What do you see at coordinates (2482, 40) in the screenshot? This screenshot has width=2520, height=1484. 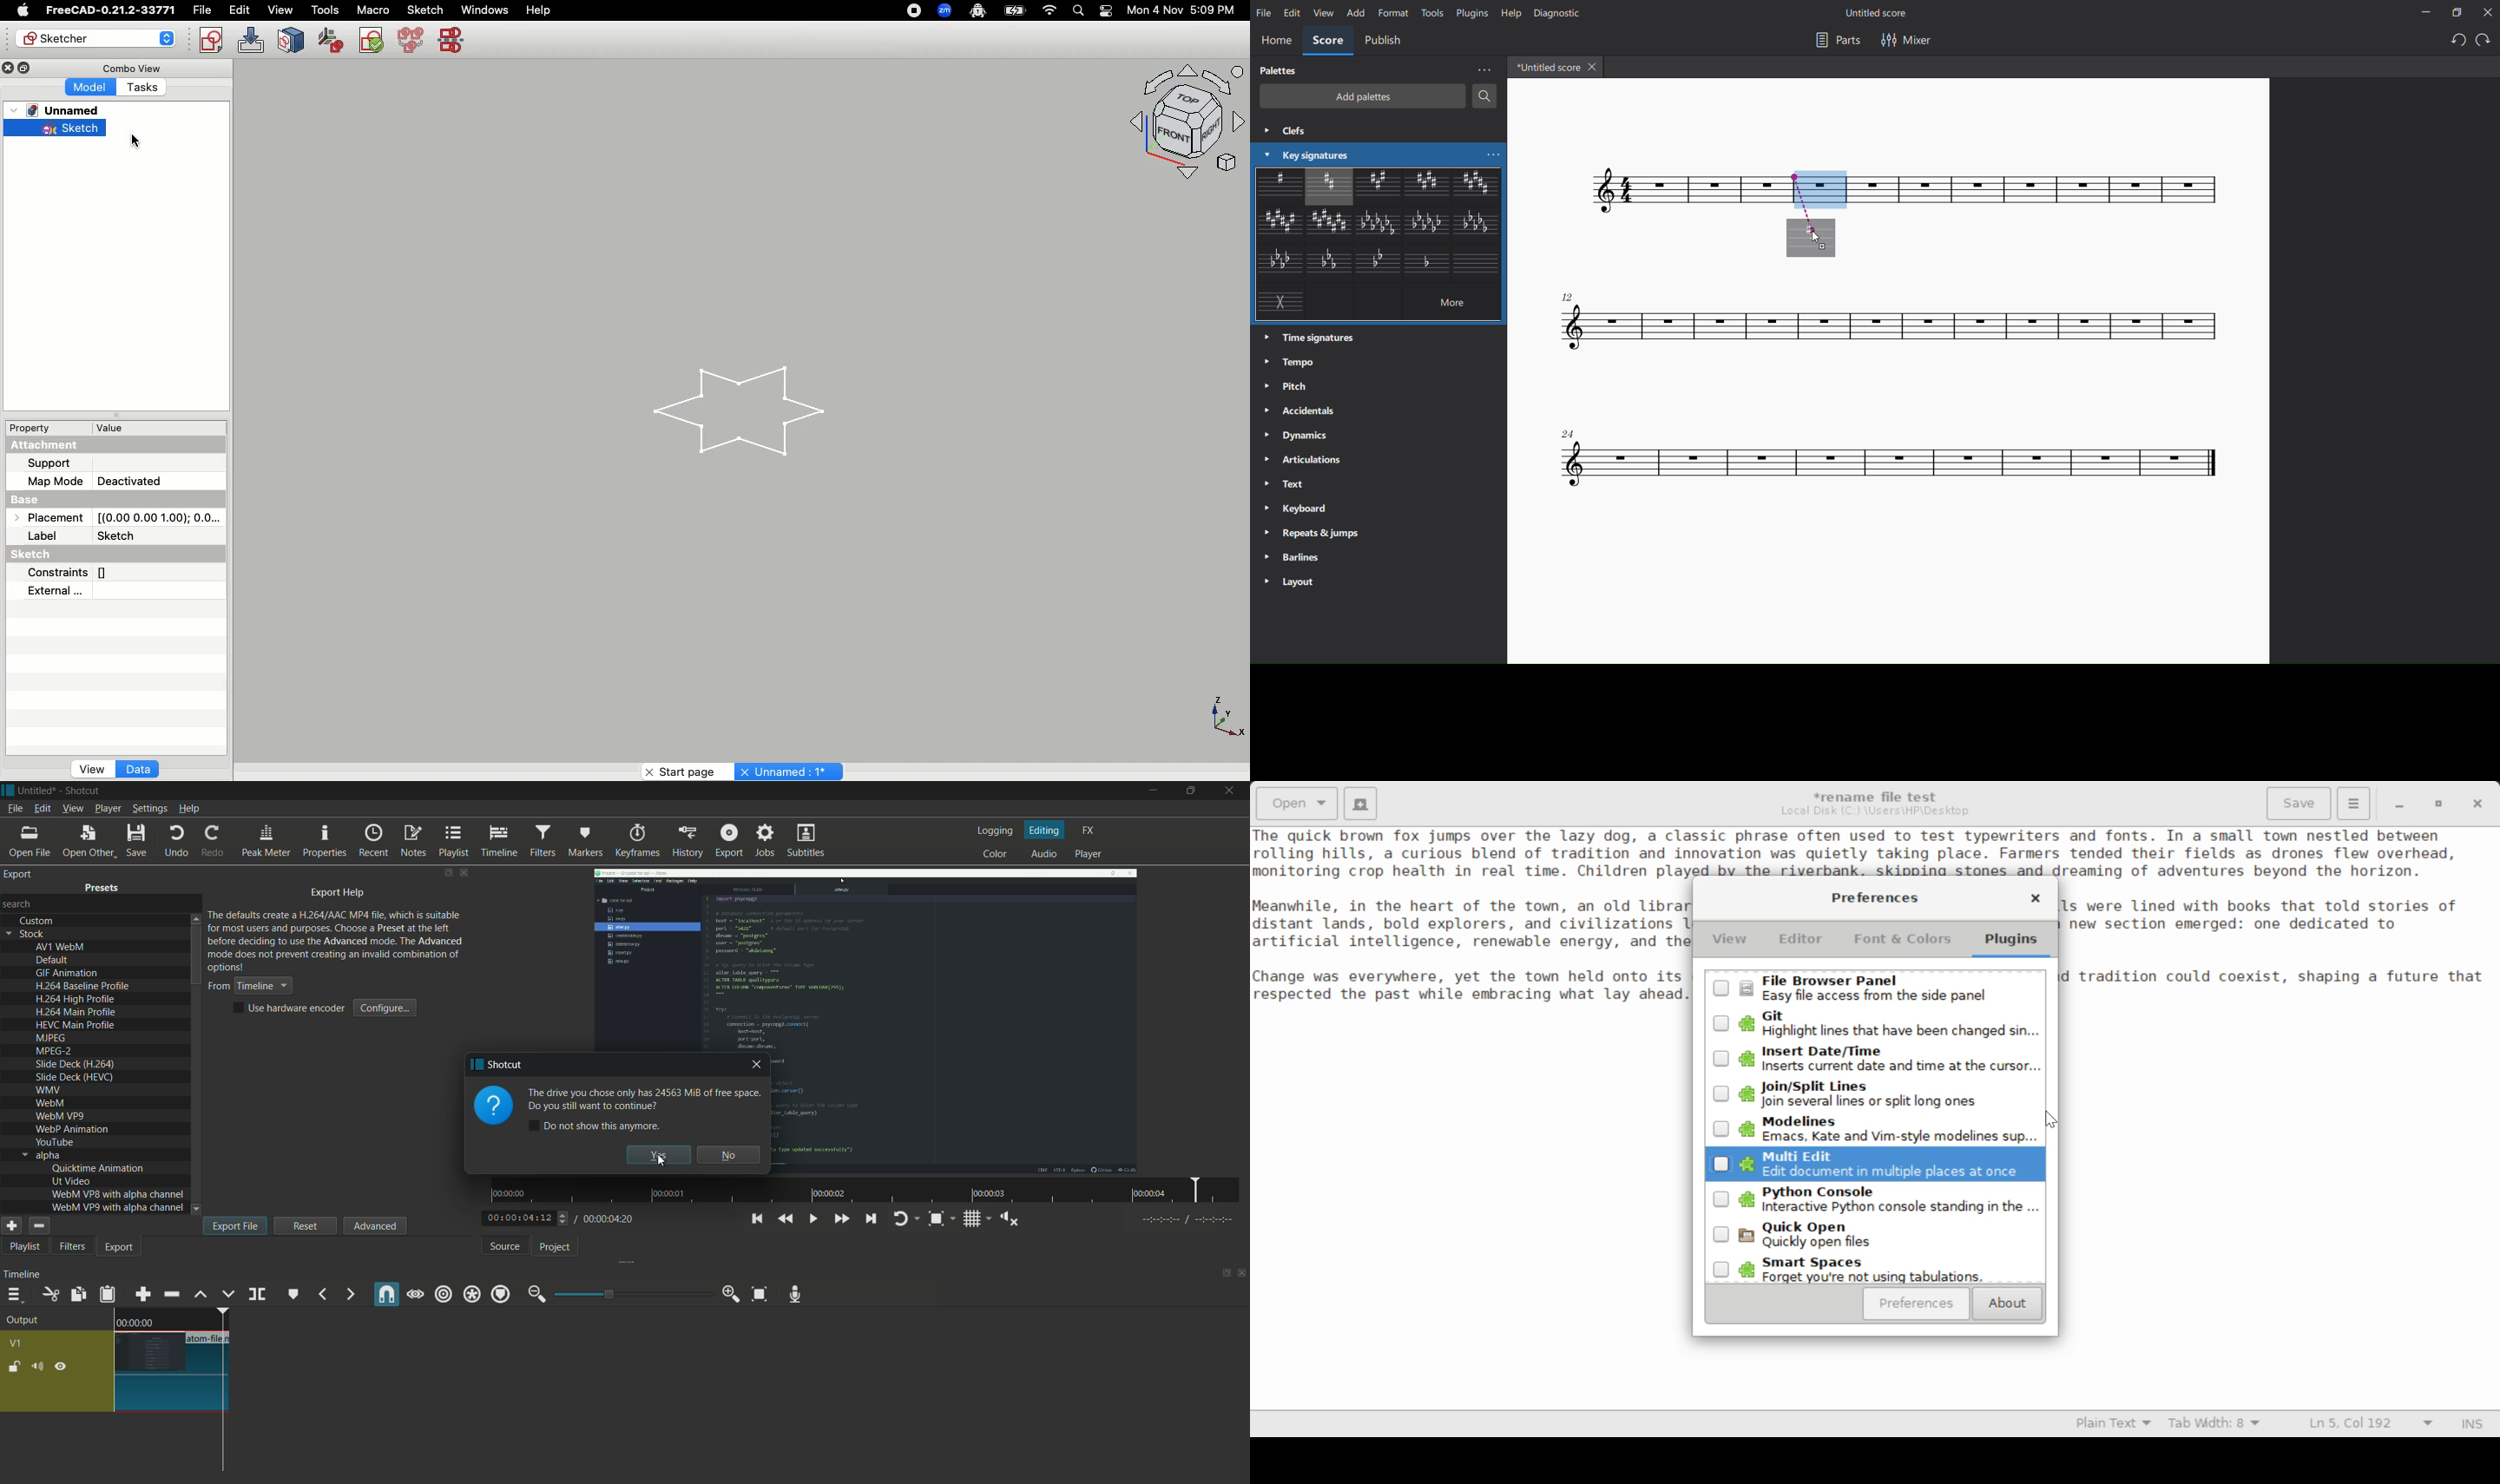 I see `redo` at bounding box center [2482, 40].